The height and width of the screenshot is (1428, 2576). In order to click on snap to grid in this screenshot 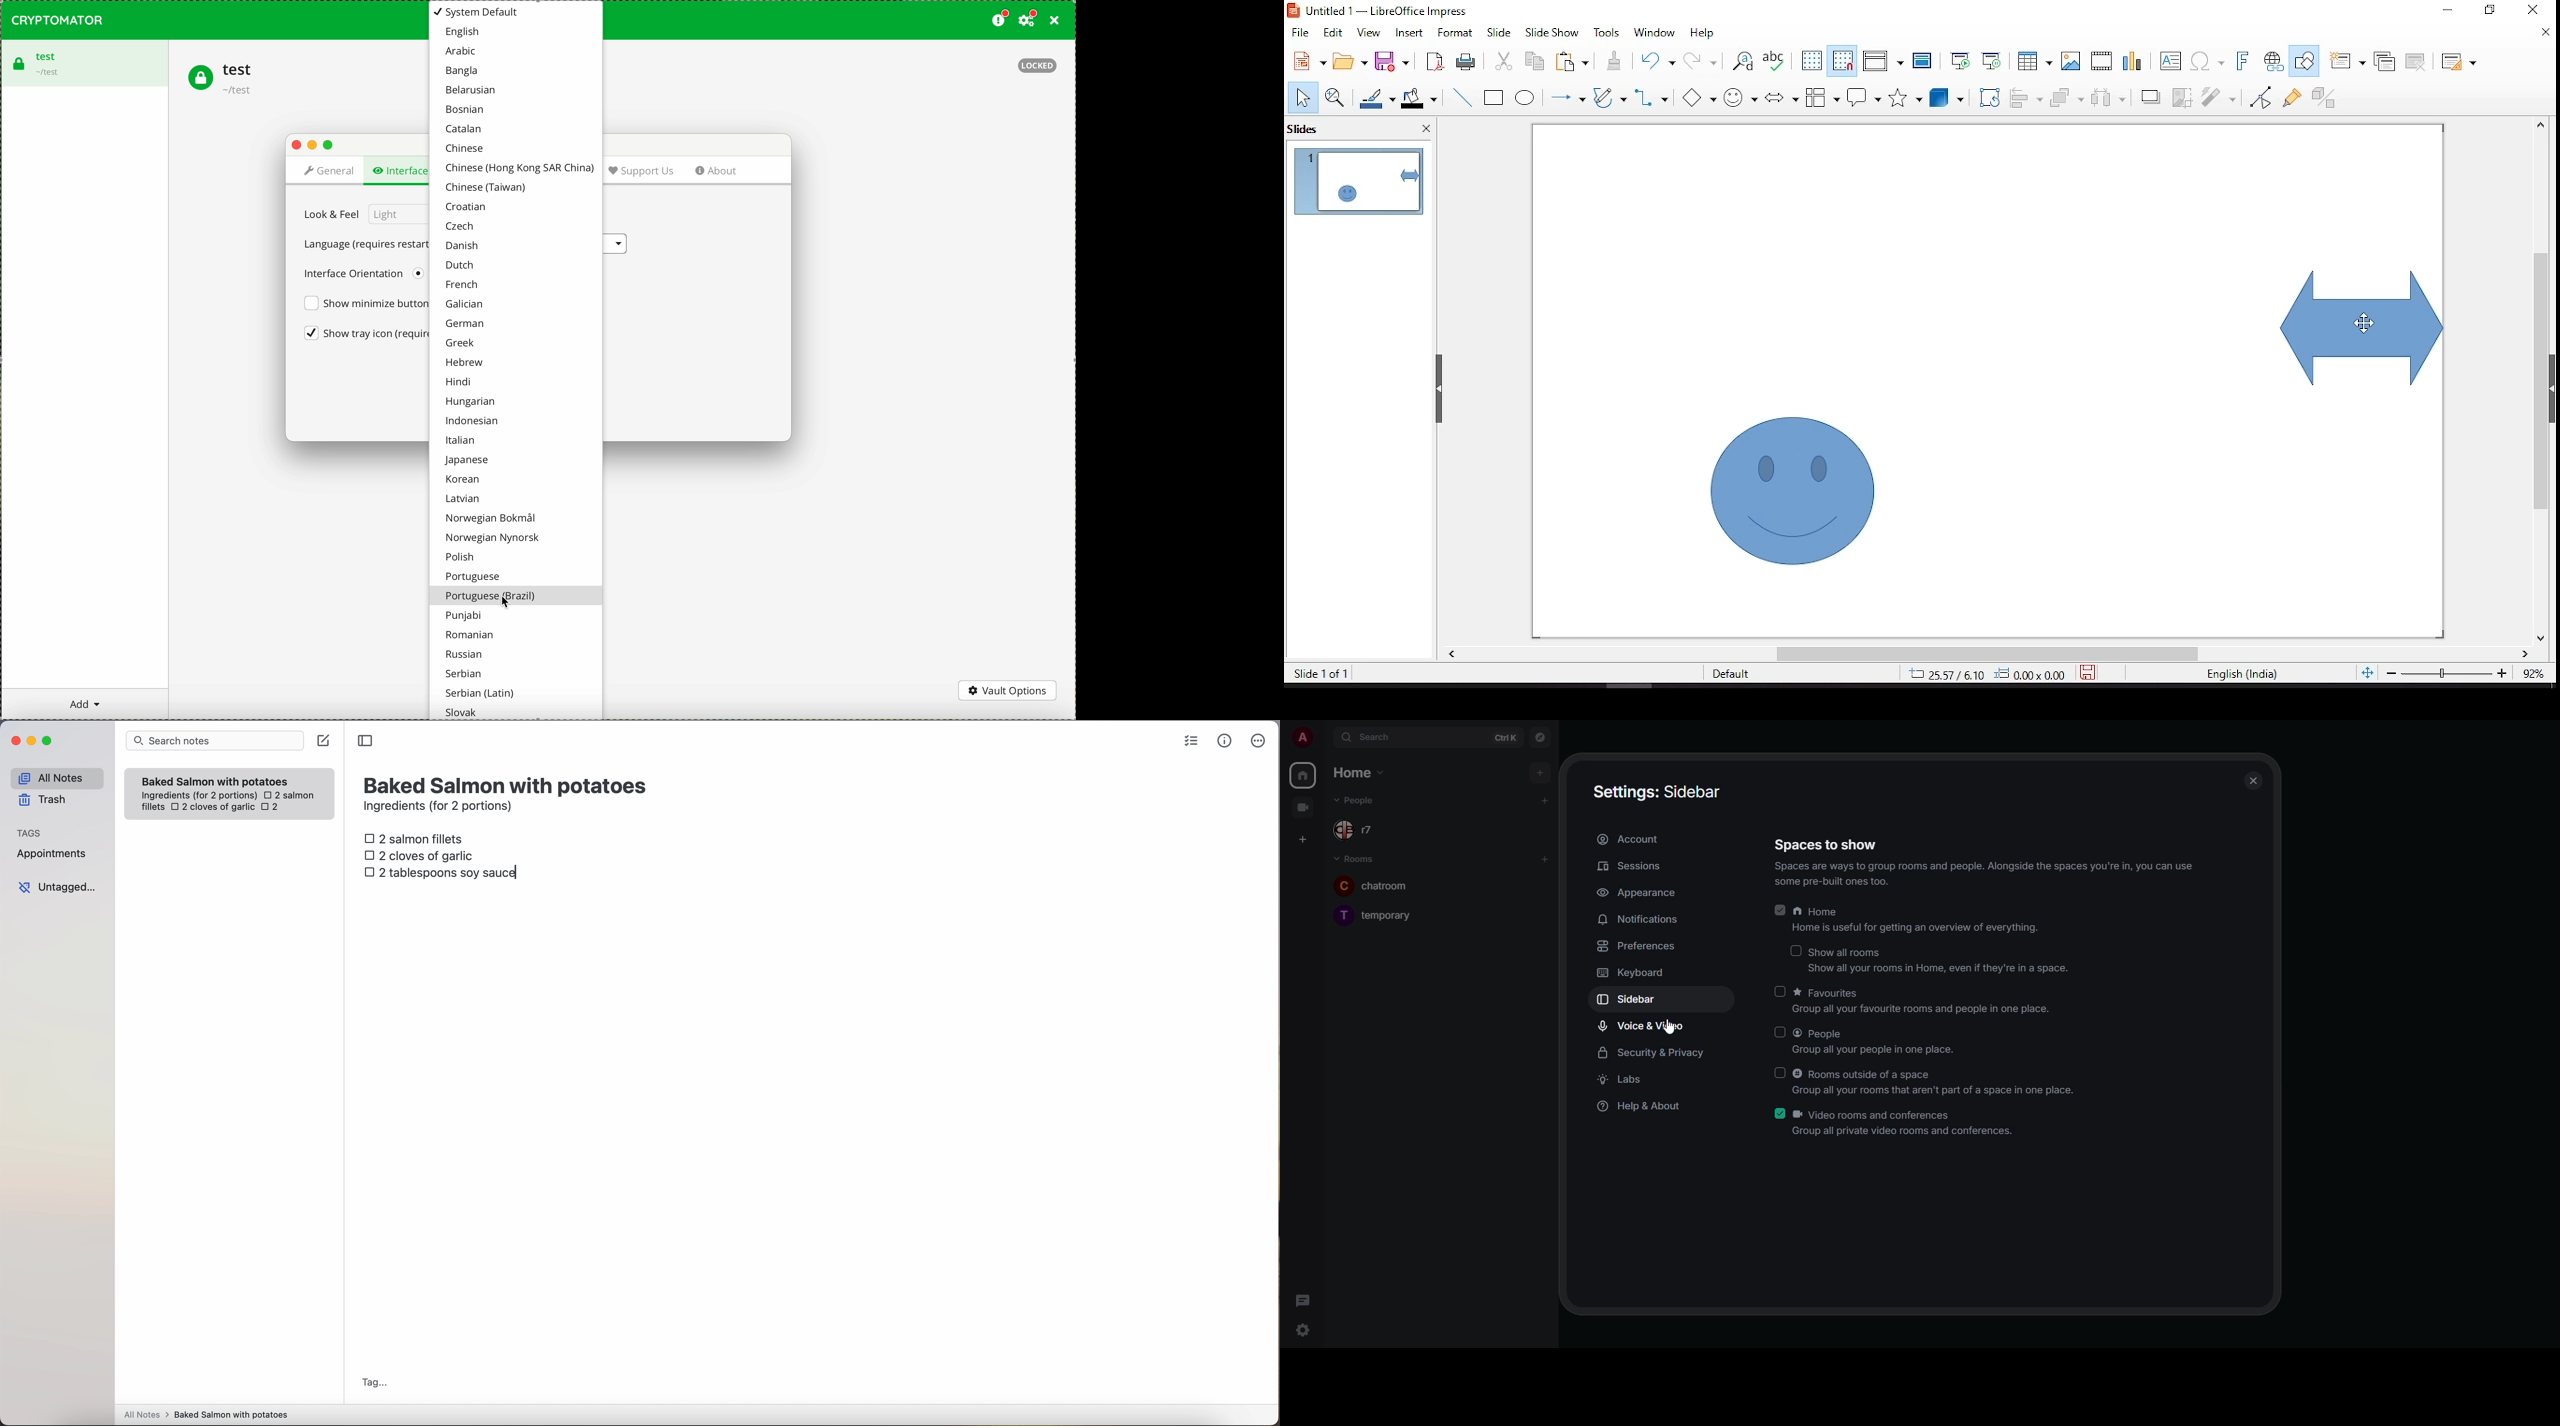, I will do `click(1843, 61)`.